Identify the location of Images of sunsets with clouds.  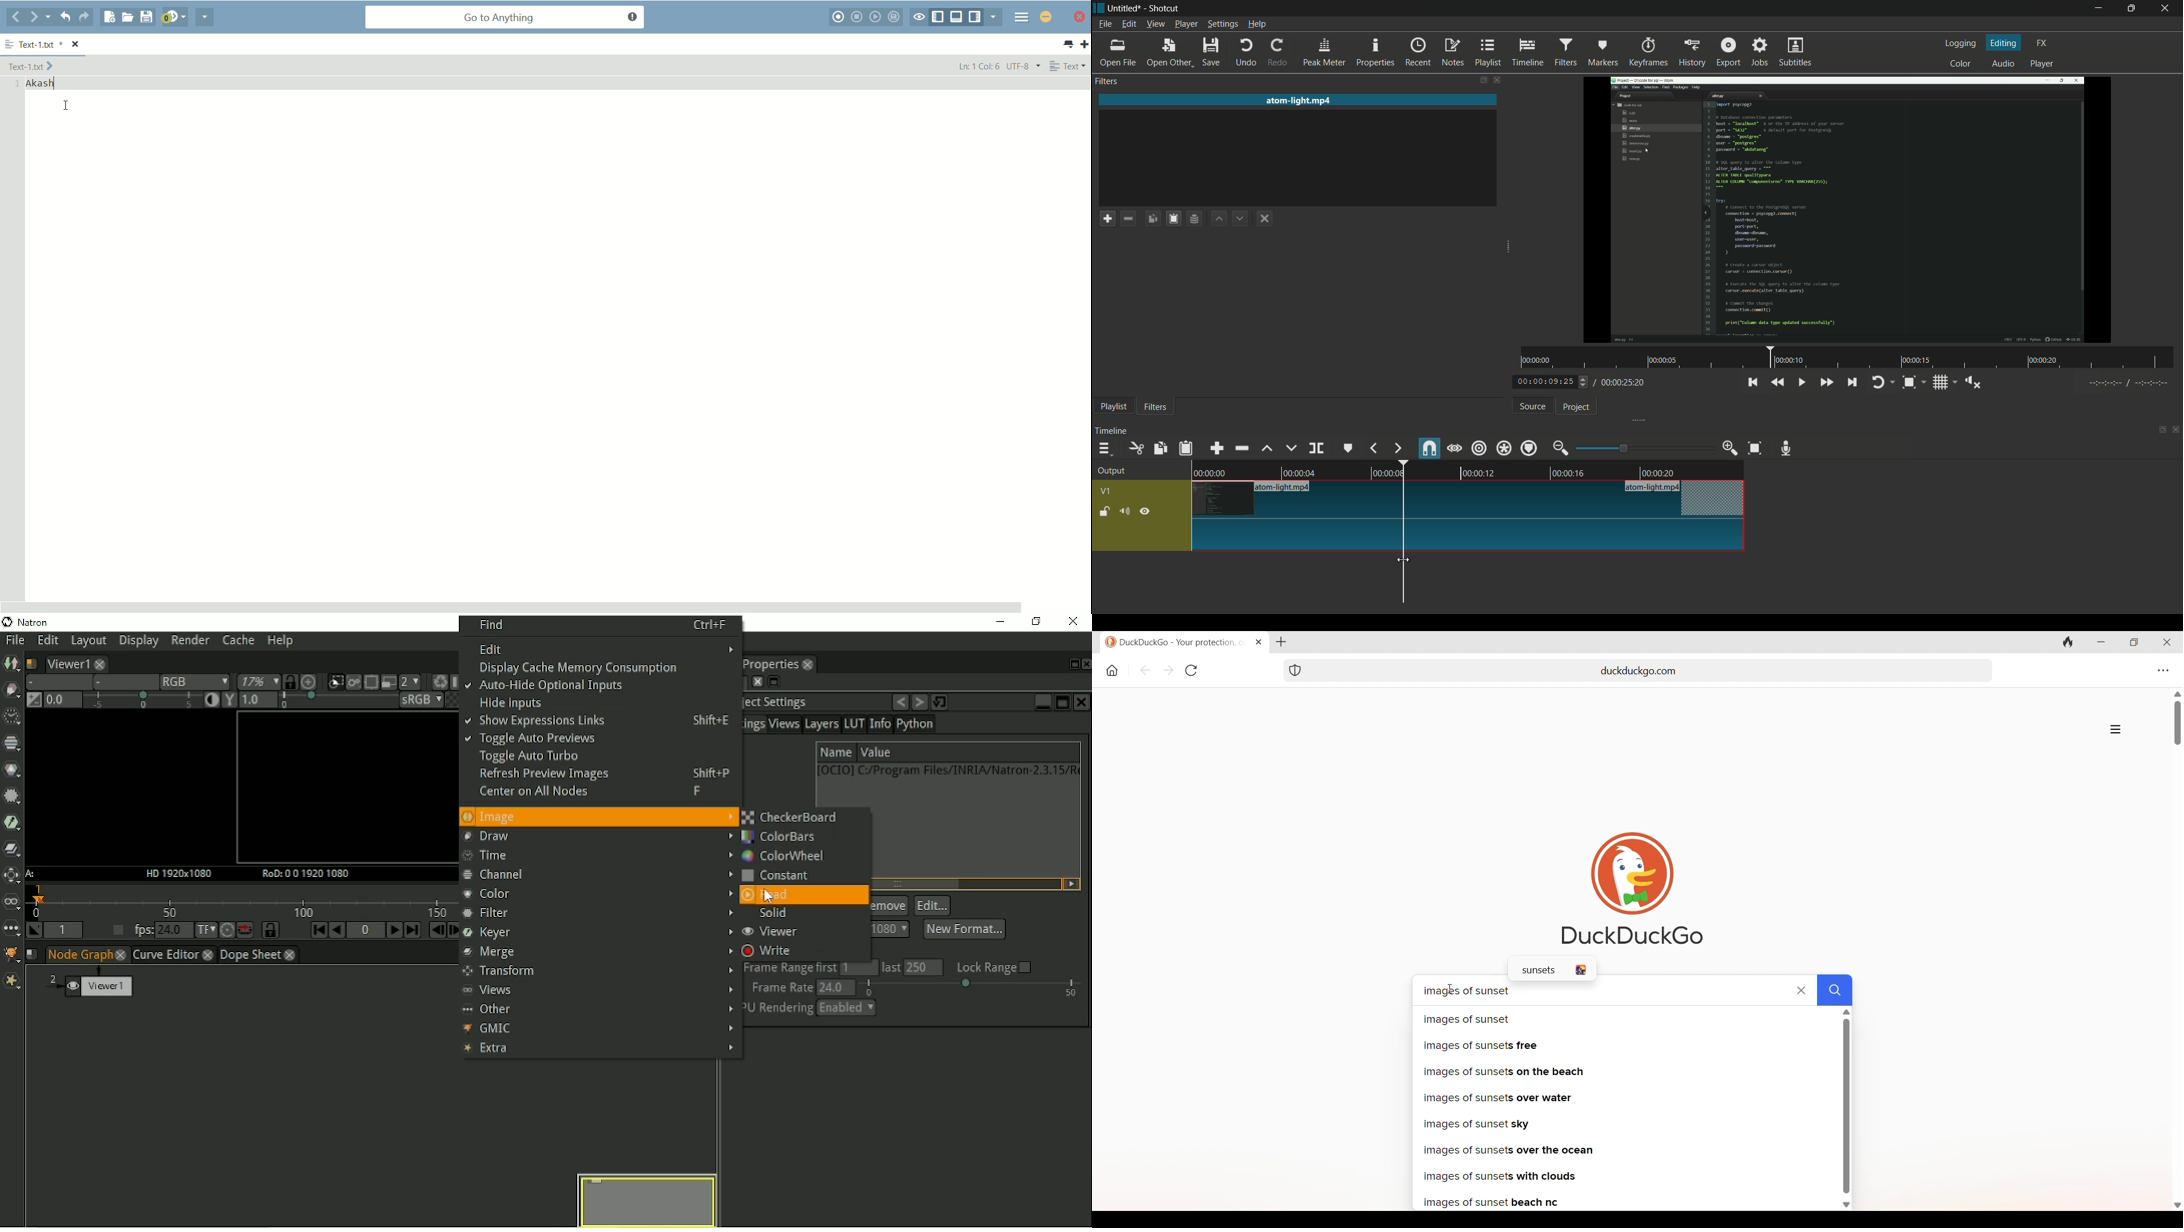
(1625, 1178).